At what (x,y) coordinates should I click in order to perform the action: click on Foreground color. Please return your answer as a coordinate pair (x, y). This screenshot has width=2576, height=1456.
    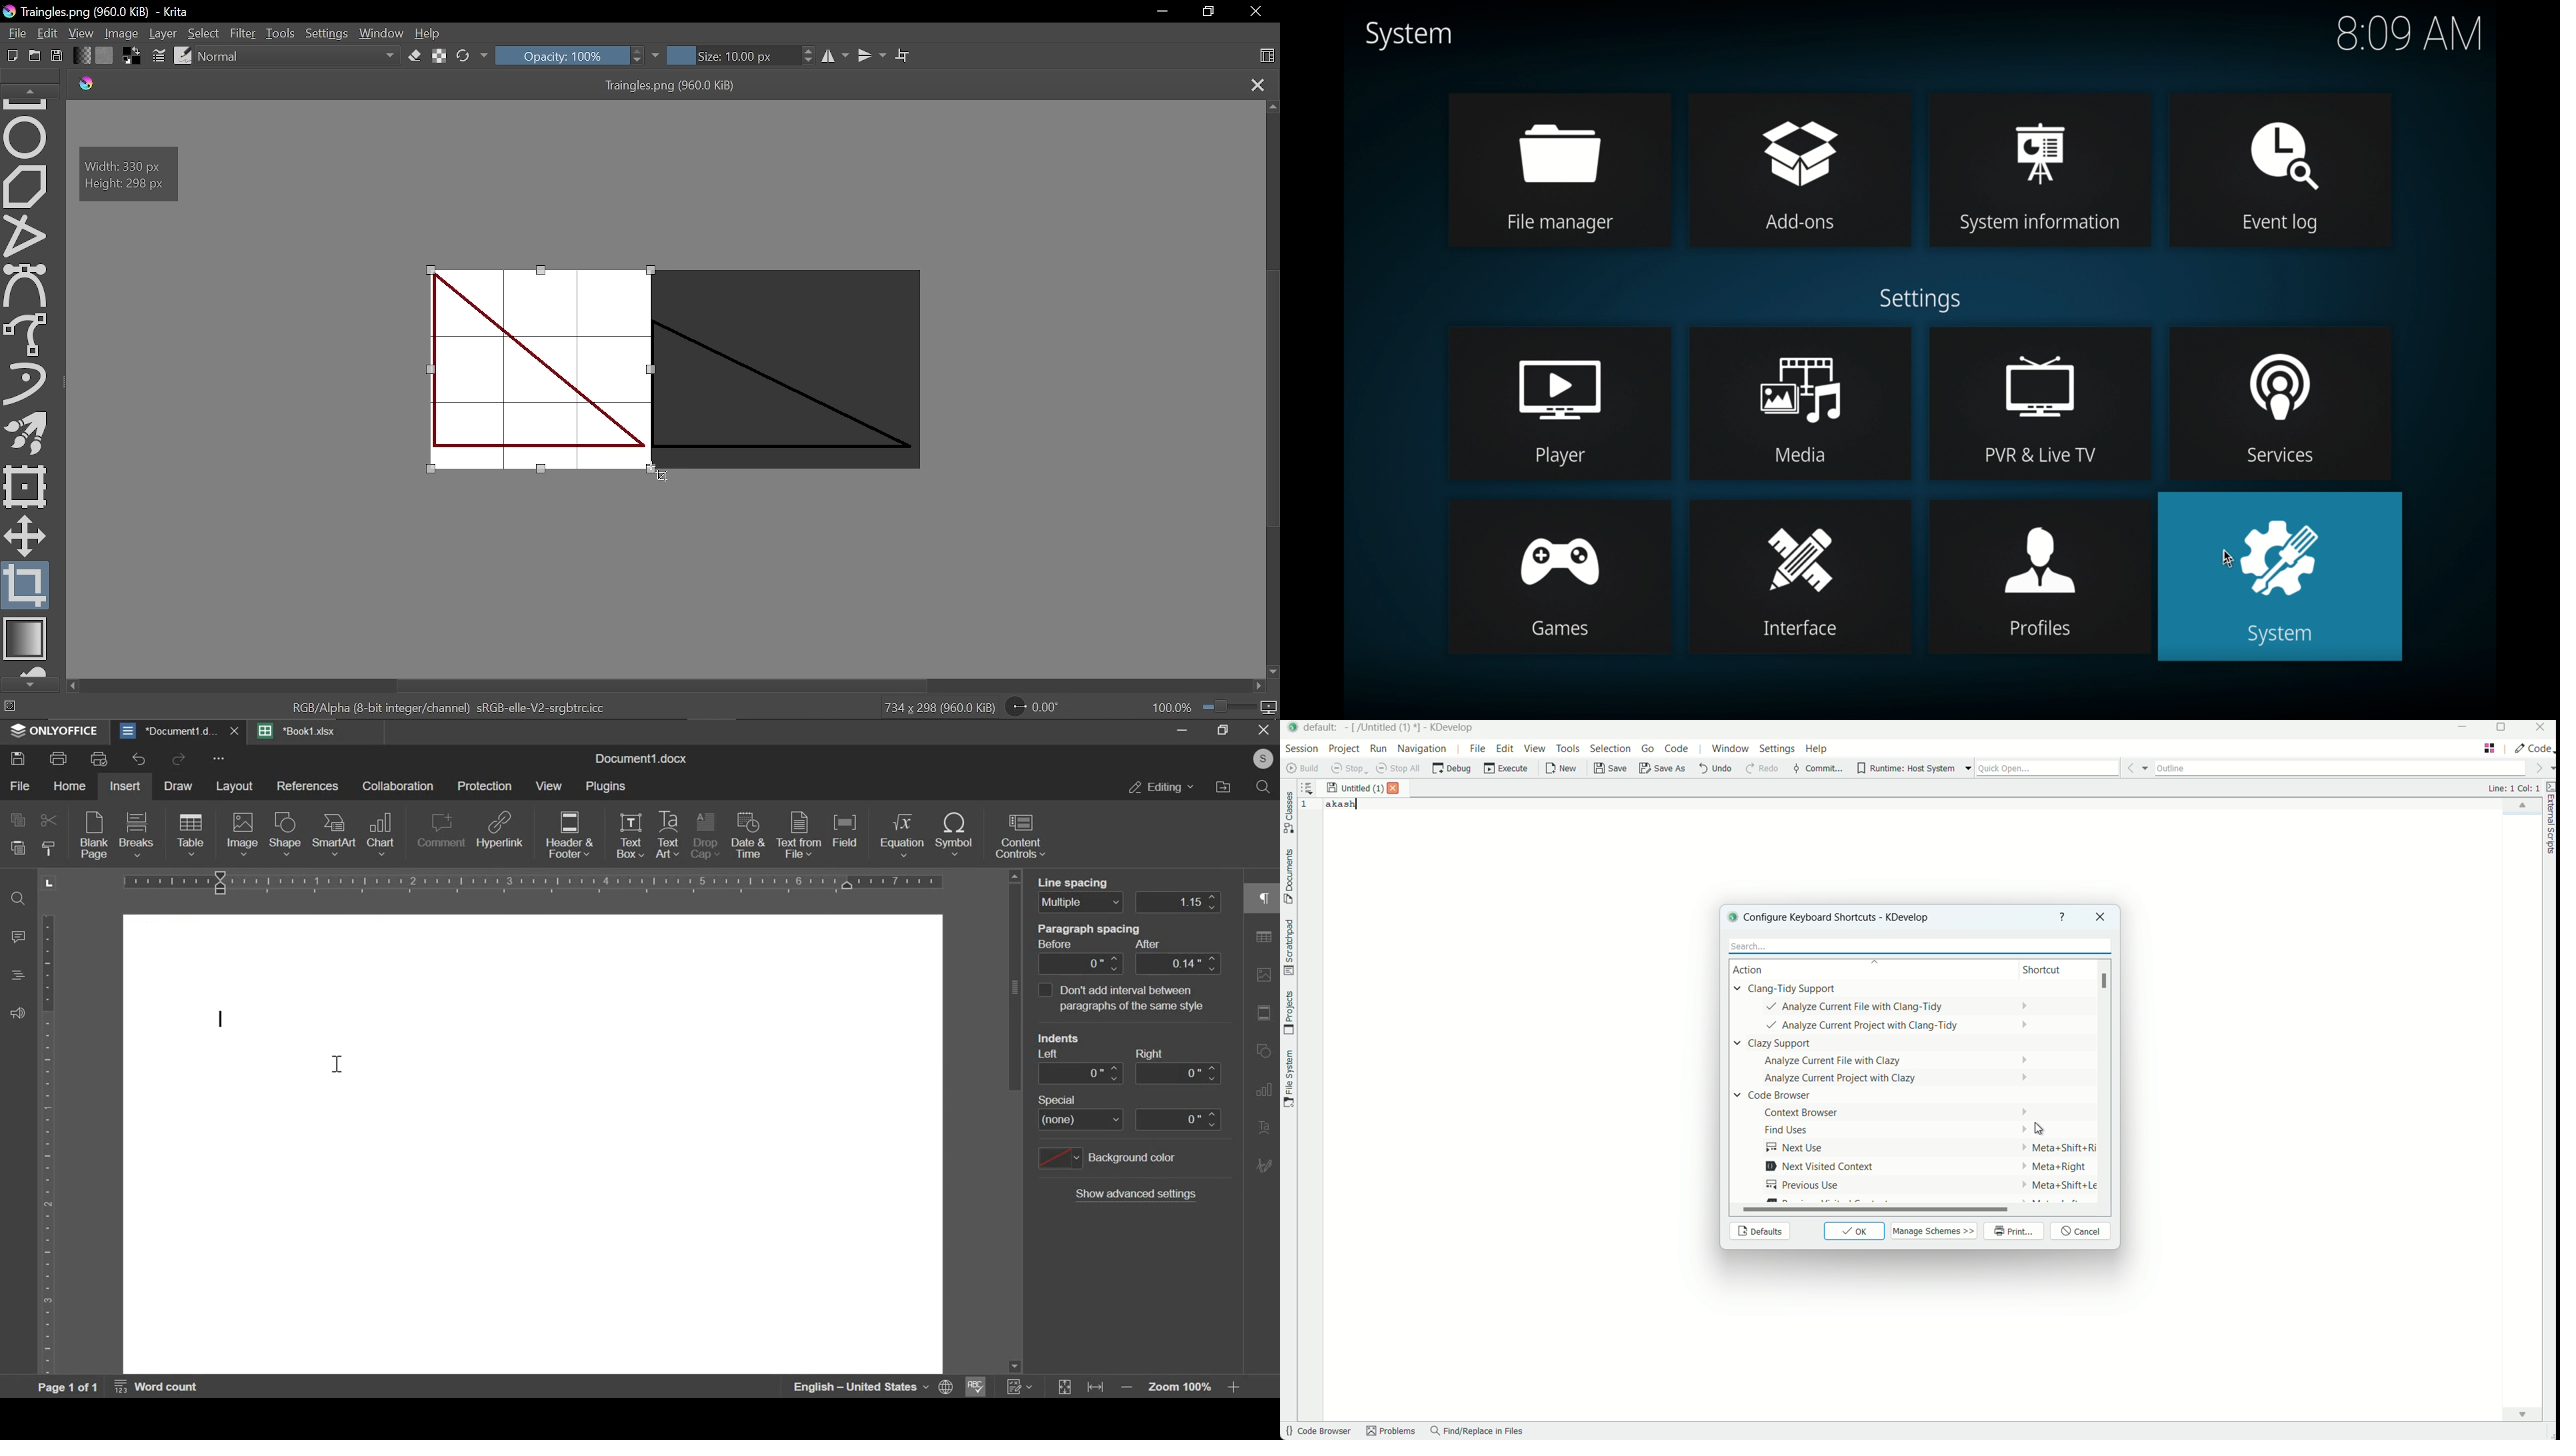
    Looking at the image, I should click on (133, 55).